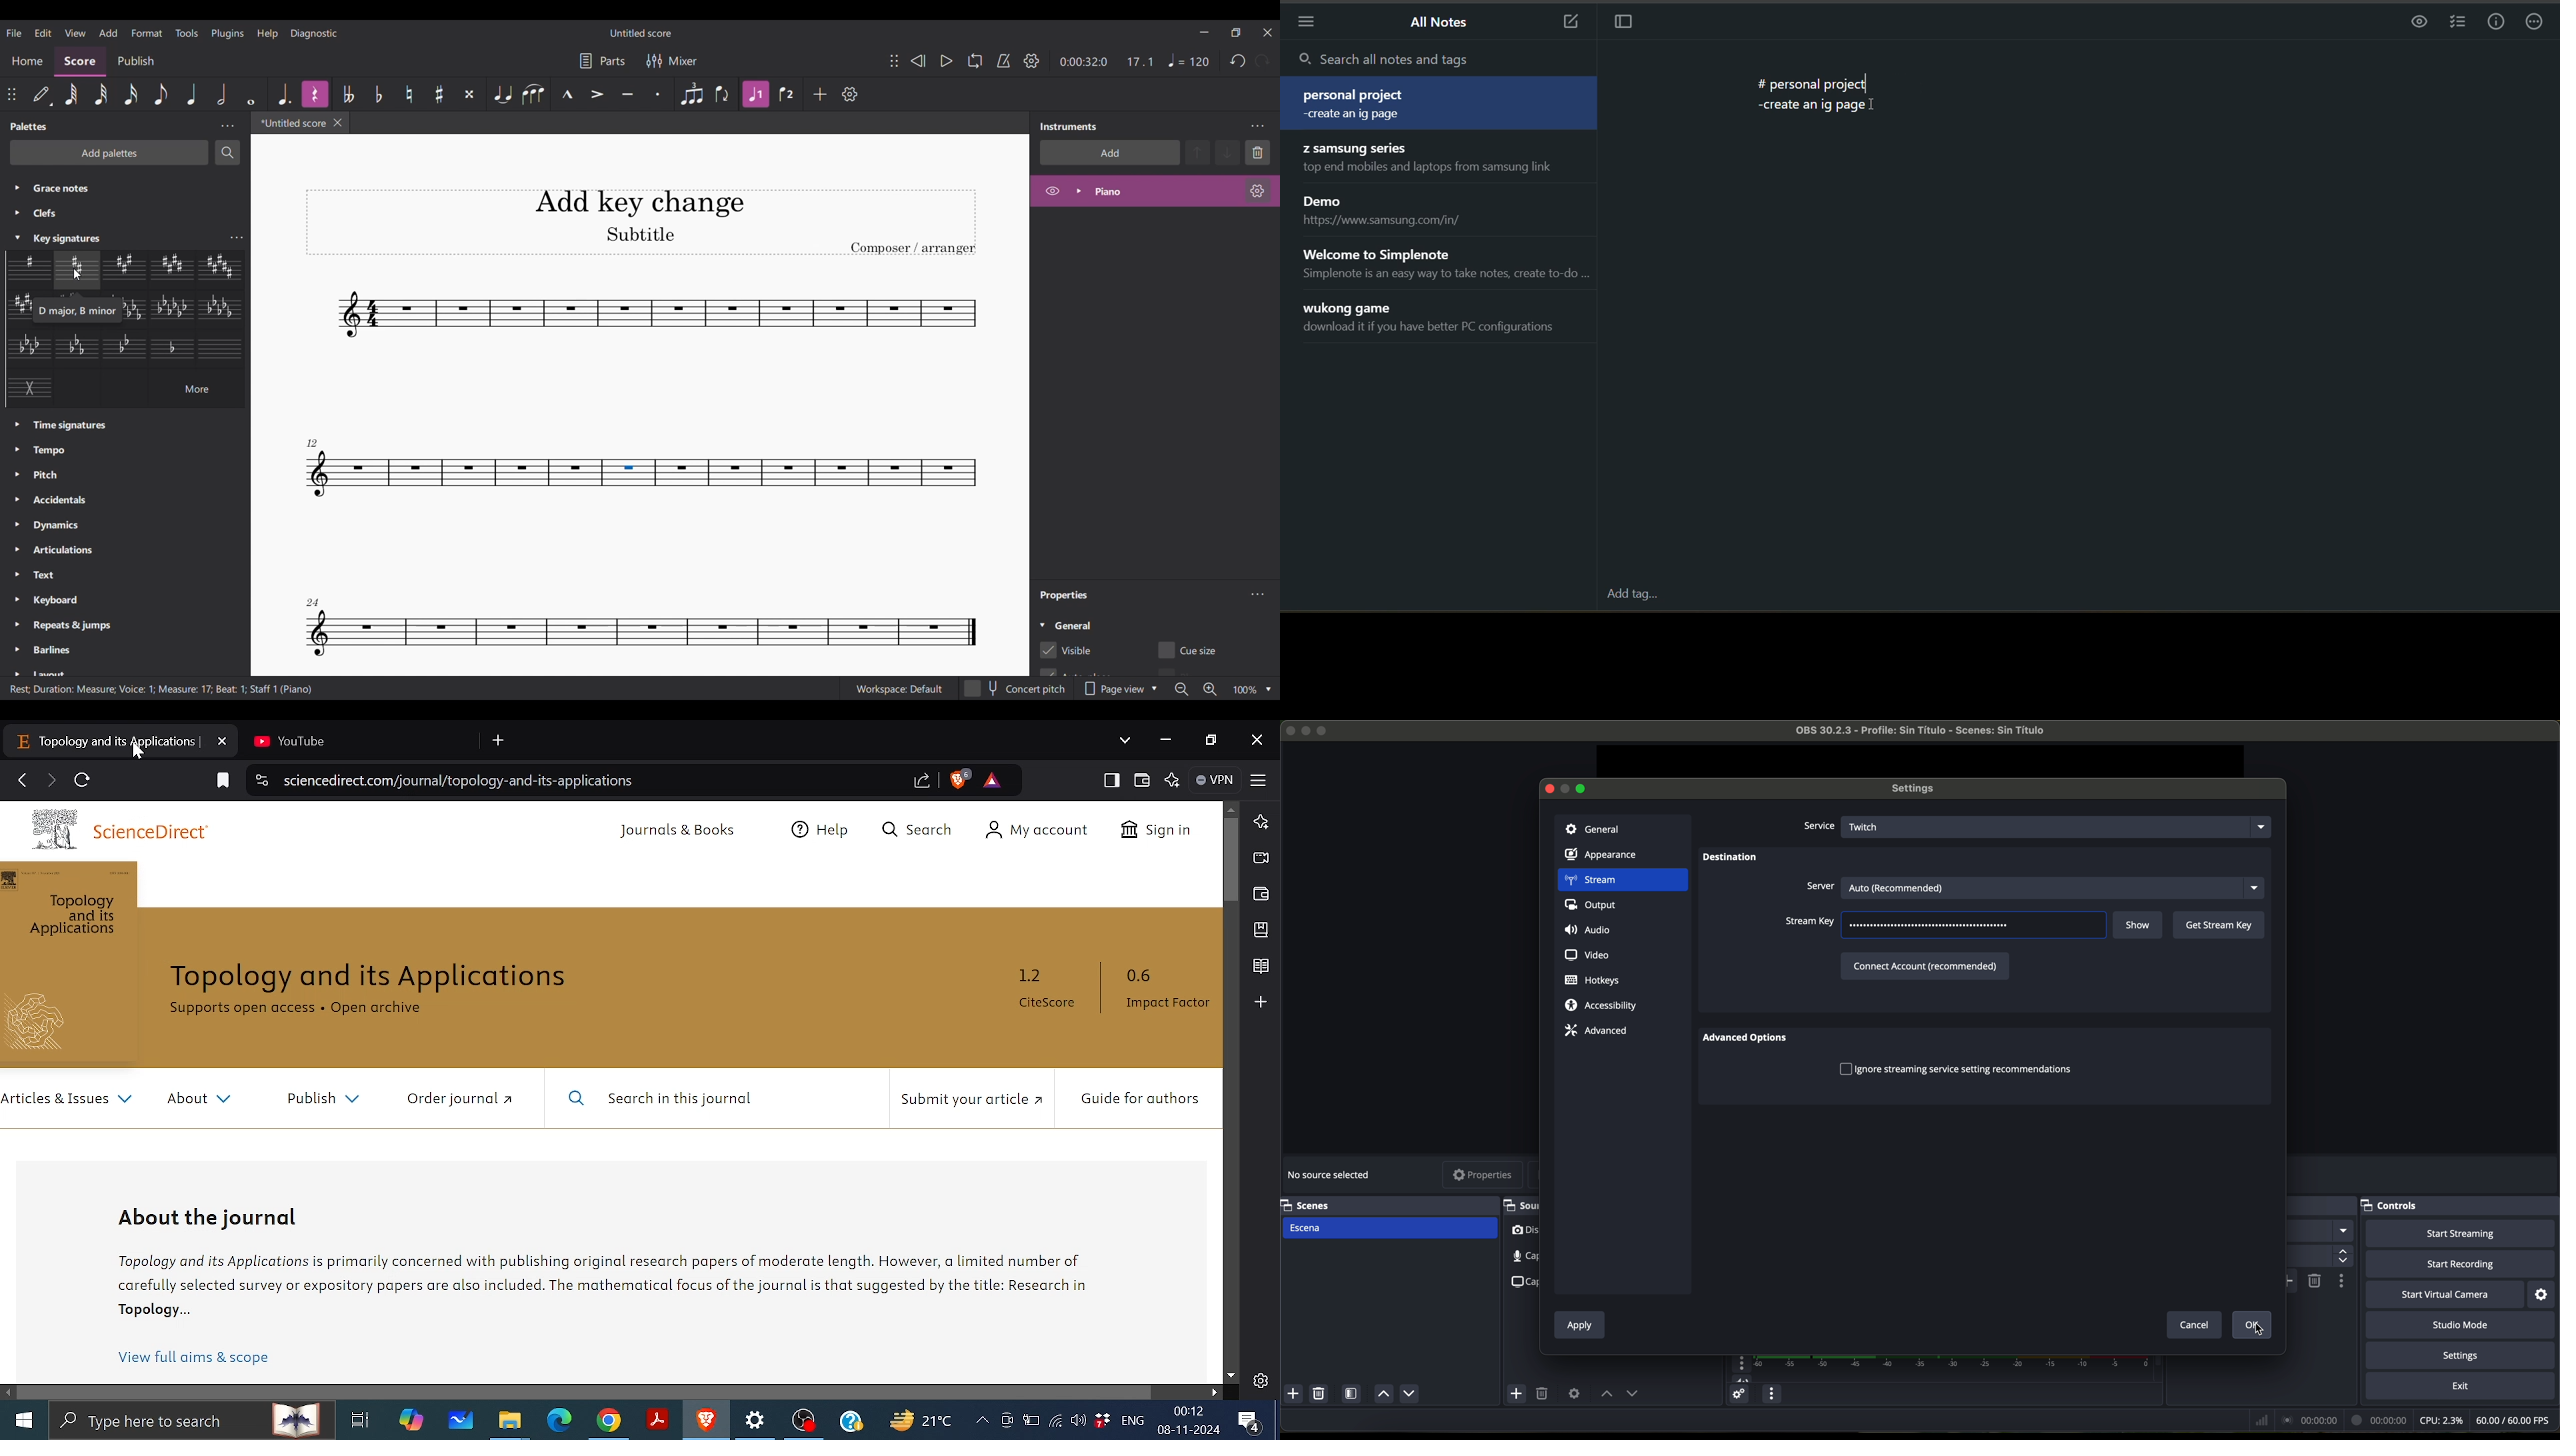 The width and height of the screenshot is (2576, 1456). What do you see at coordinates (2461, 1235) in the screenshot?
I see `click on start streaming` at bounding box center [2461, 1235].